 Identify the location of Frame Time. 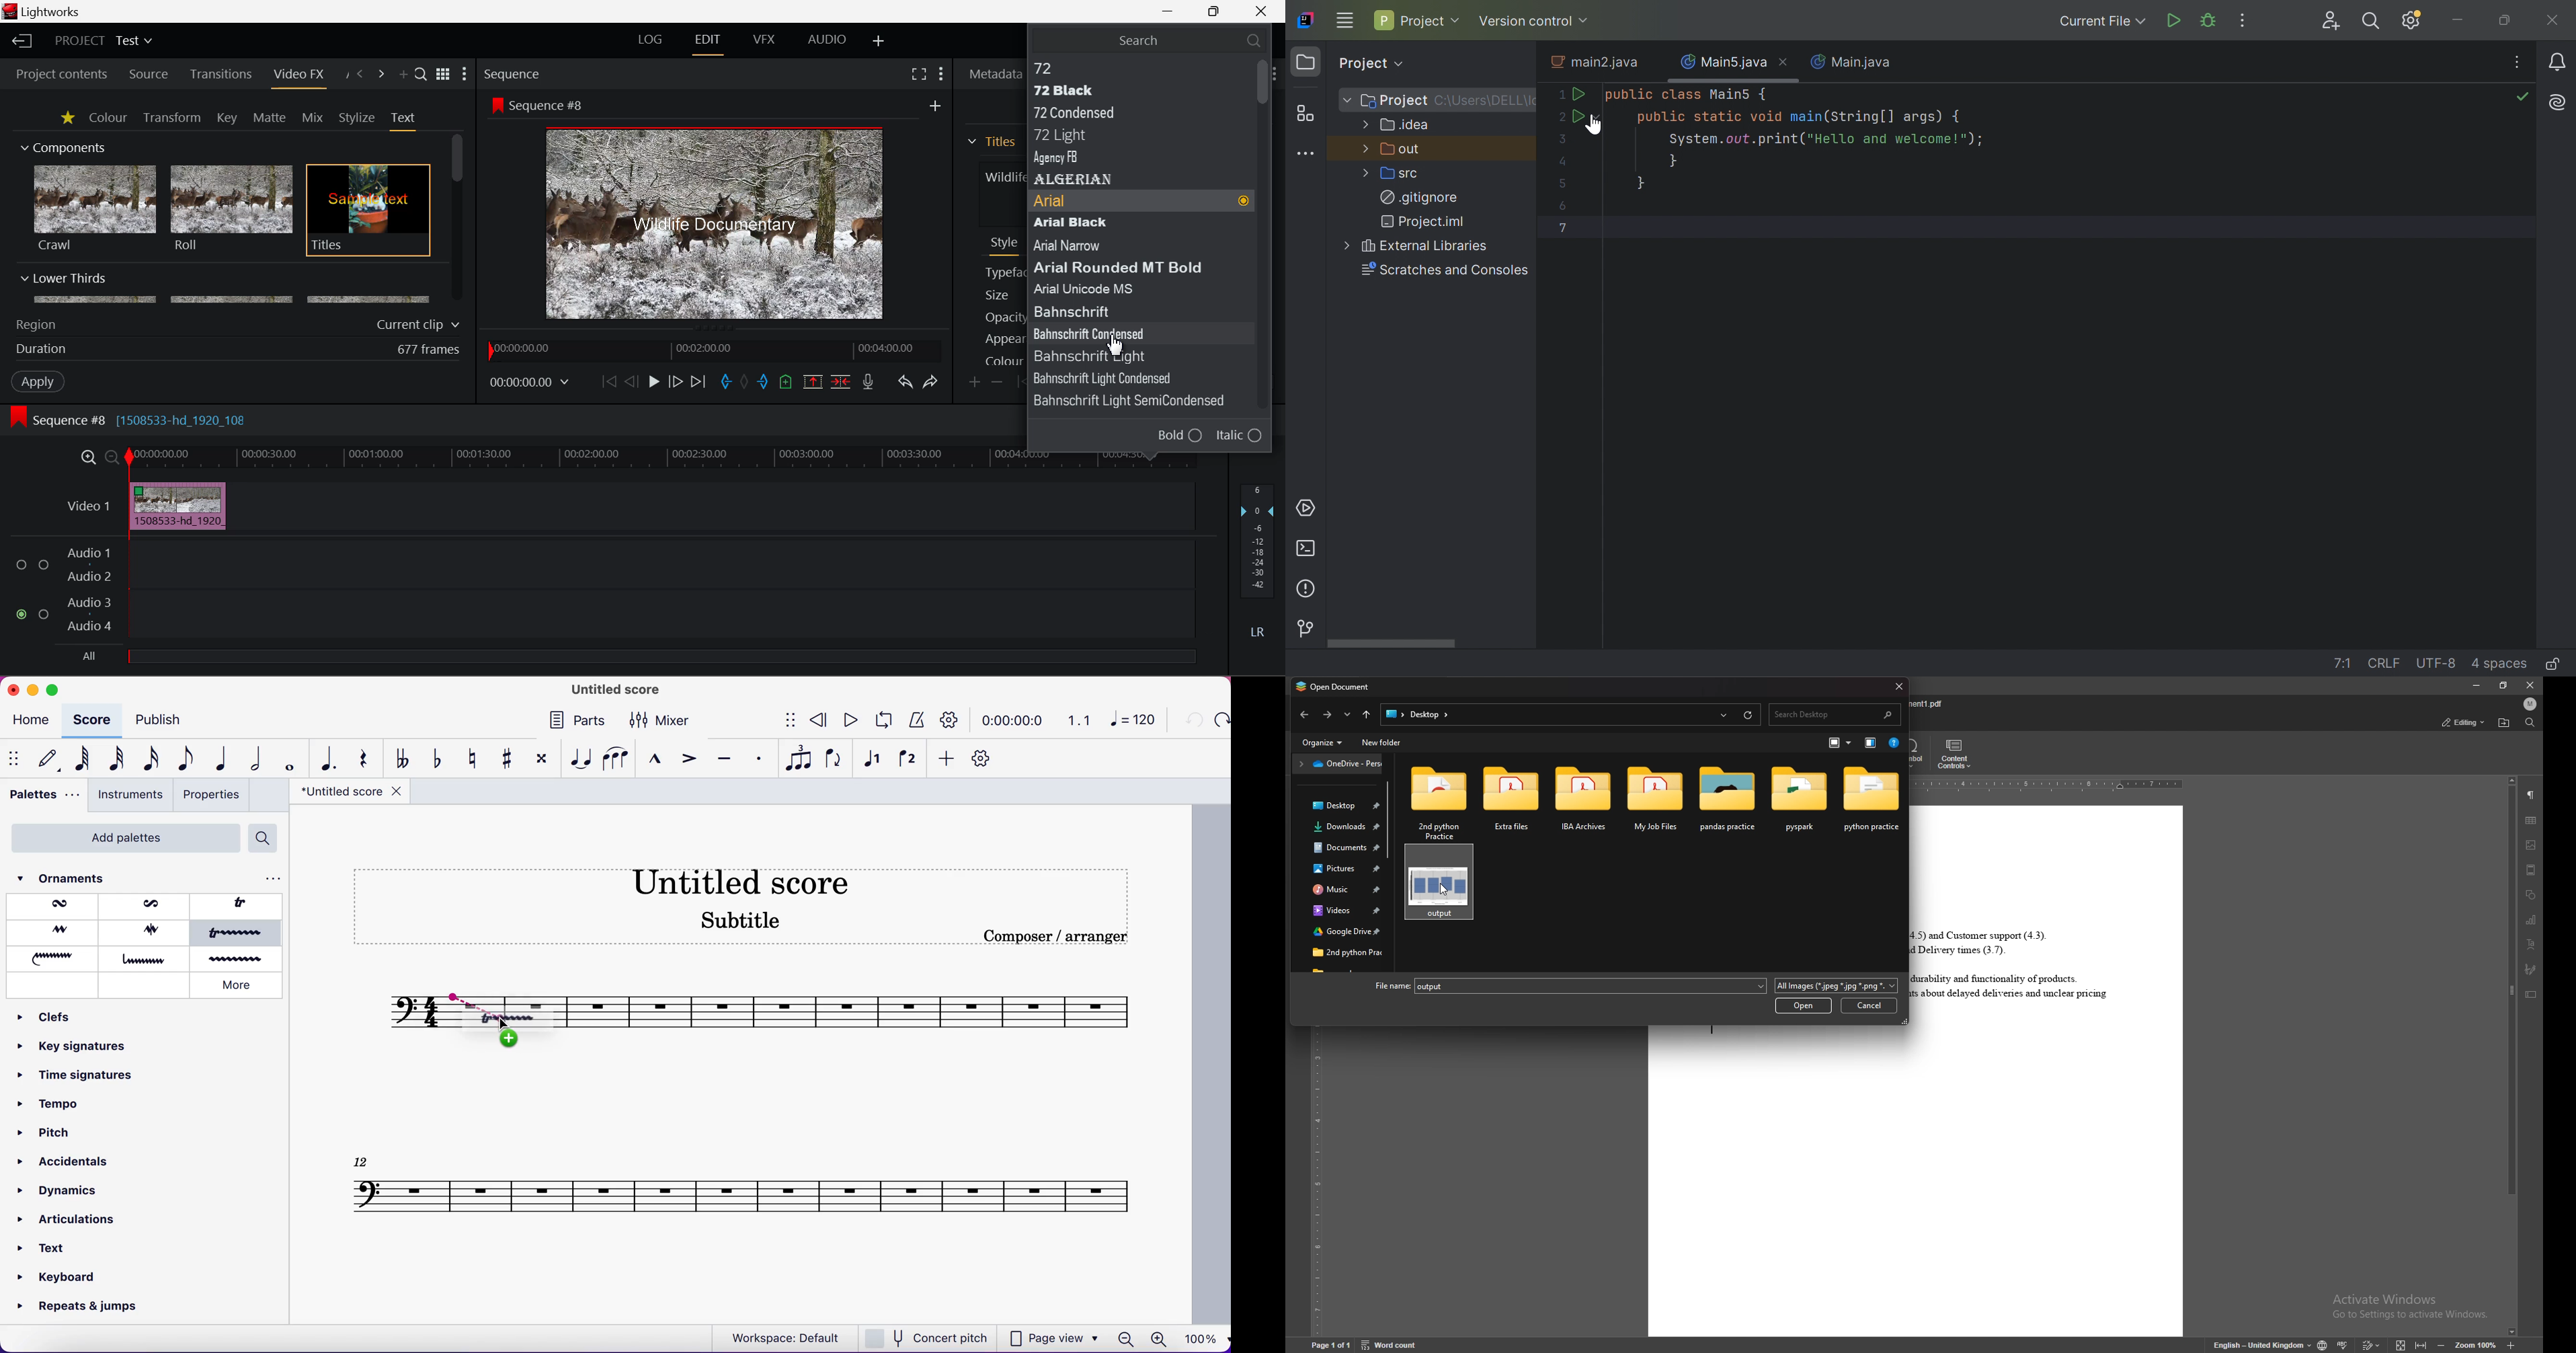
(530, 384).